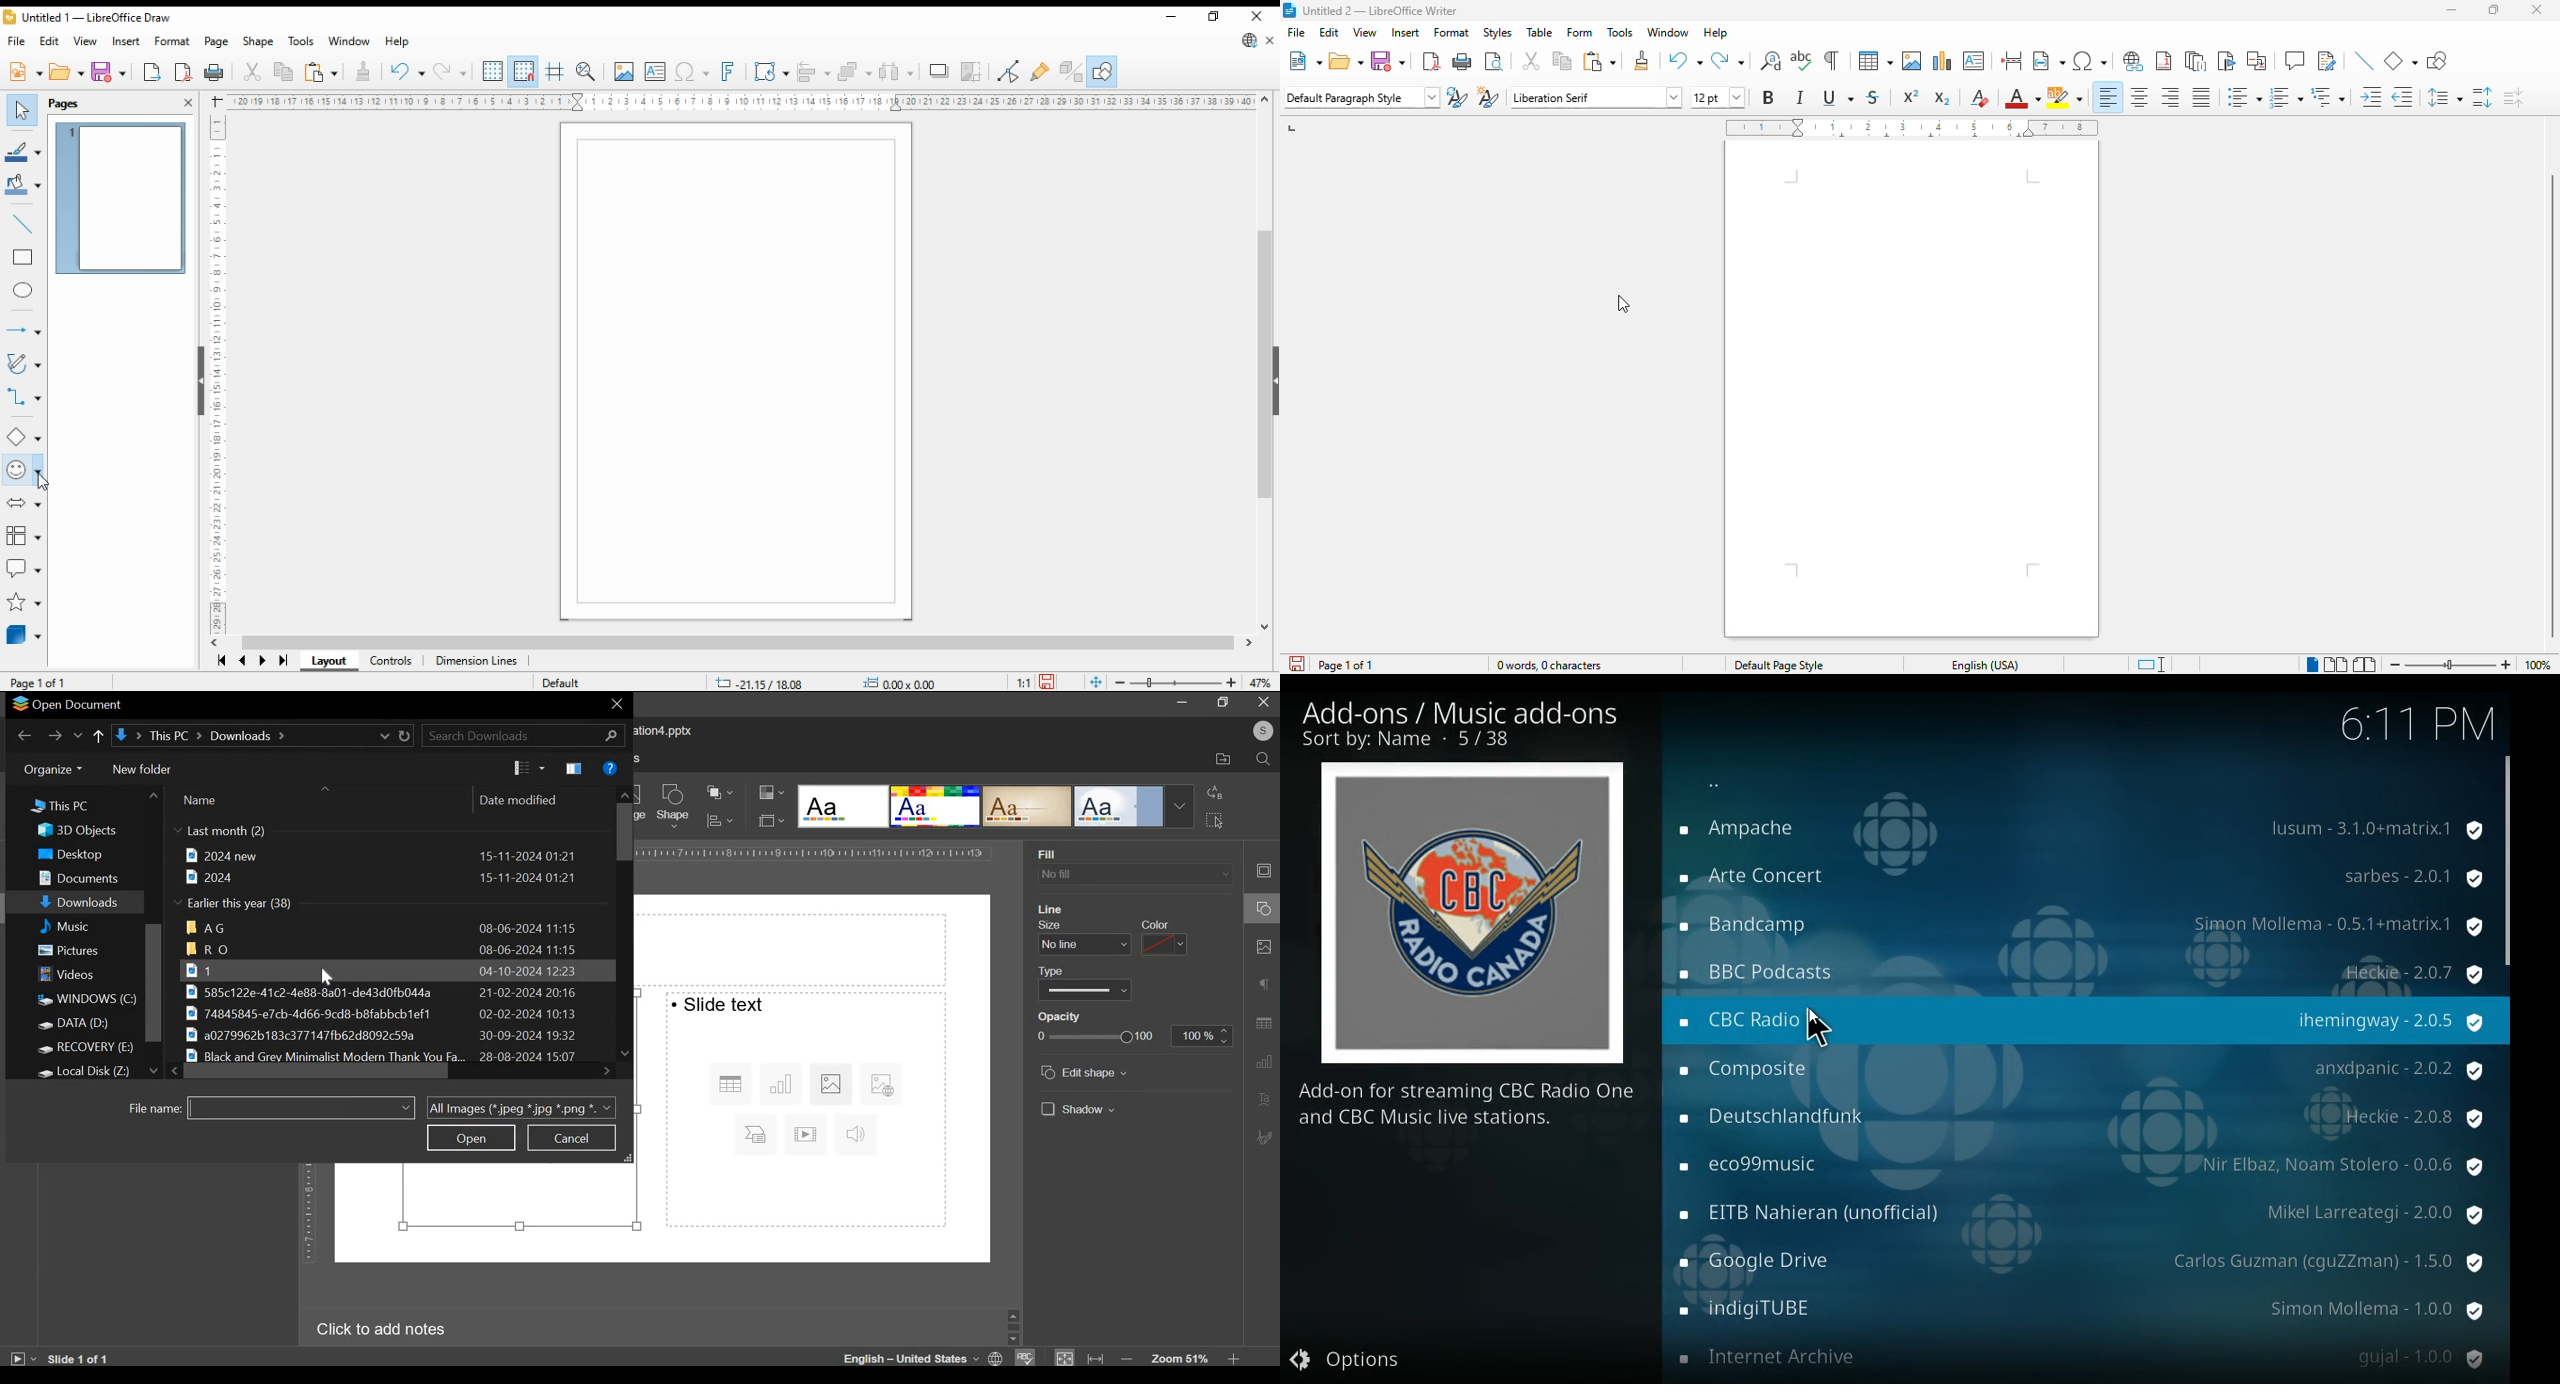 This screenshot has height=1400, width=2576. Describe the element at coordinates (22, 471) in the screenshot. I see `symbol shapes` at that location.